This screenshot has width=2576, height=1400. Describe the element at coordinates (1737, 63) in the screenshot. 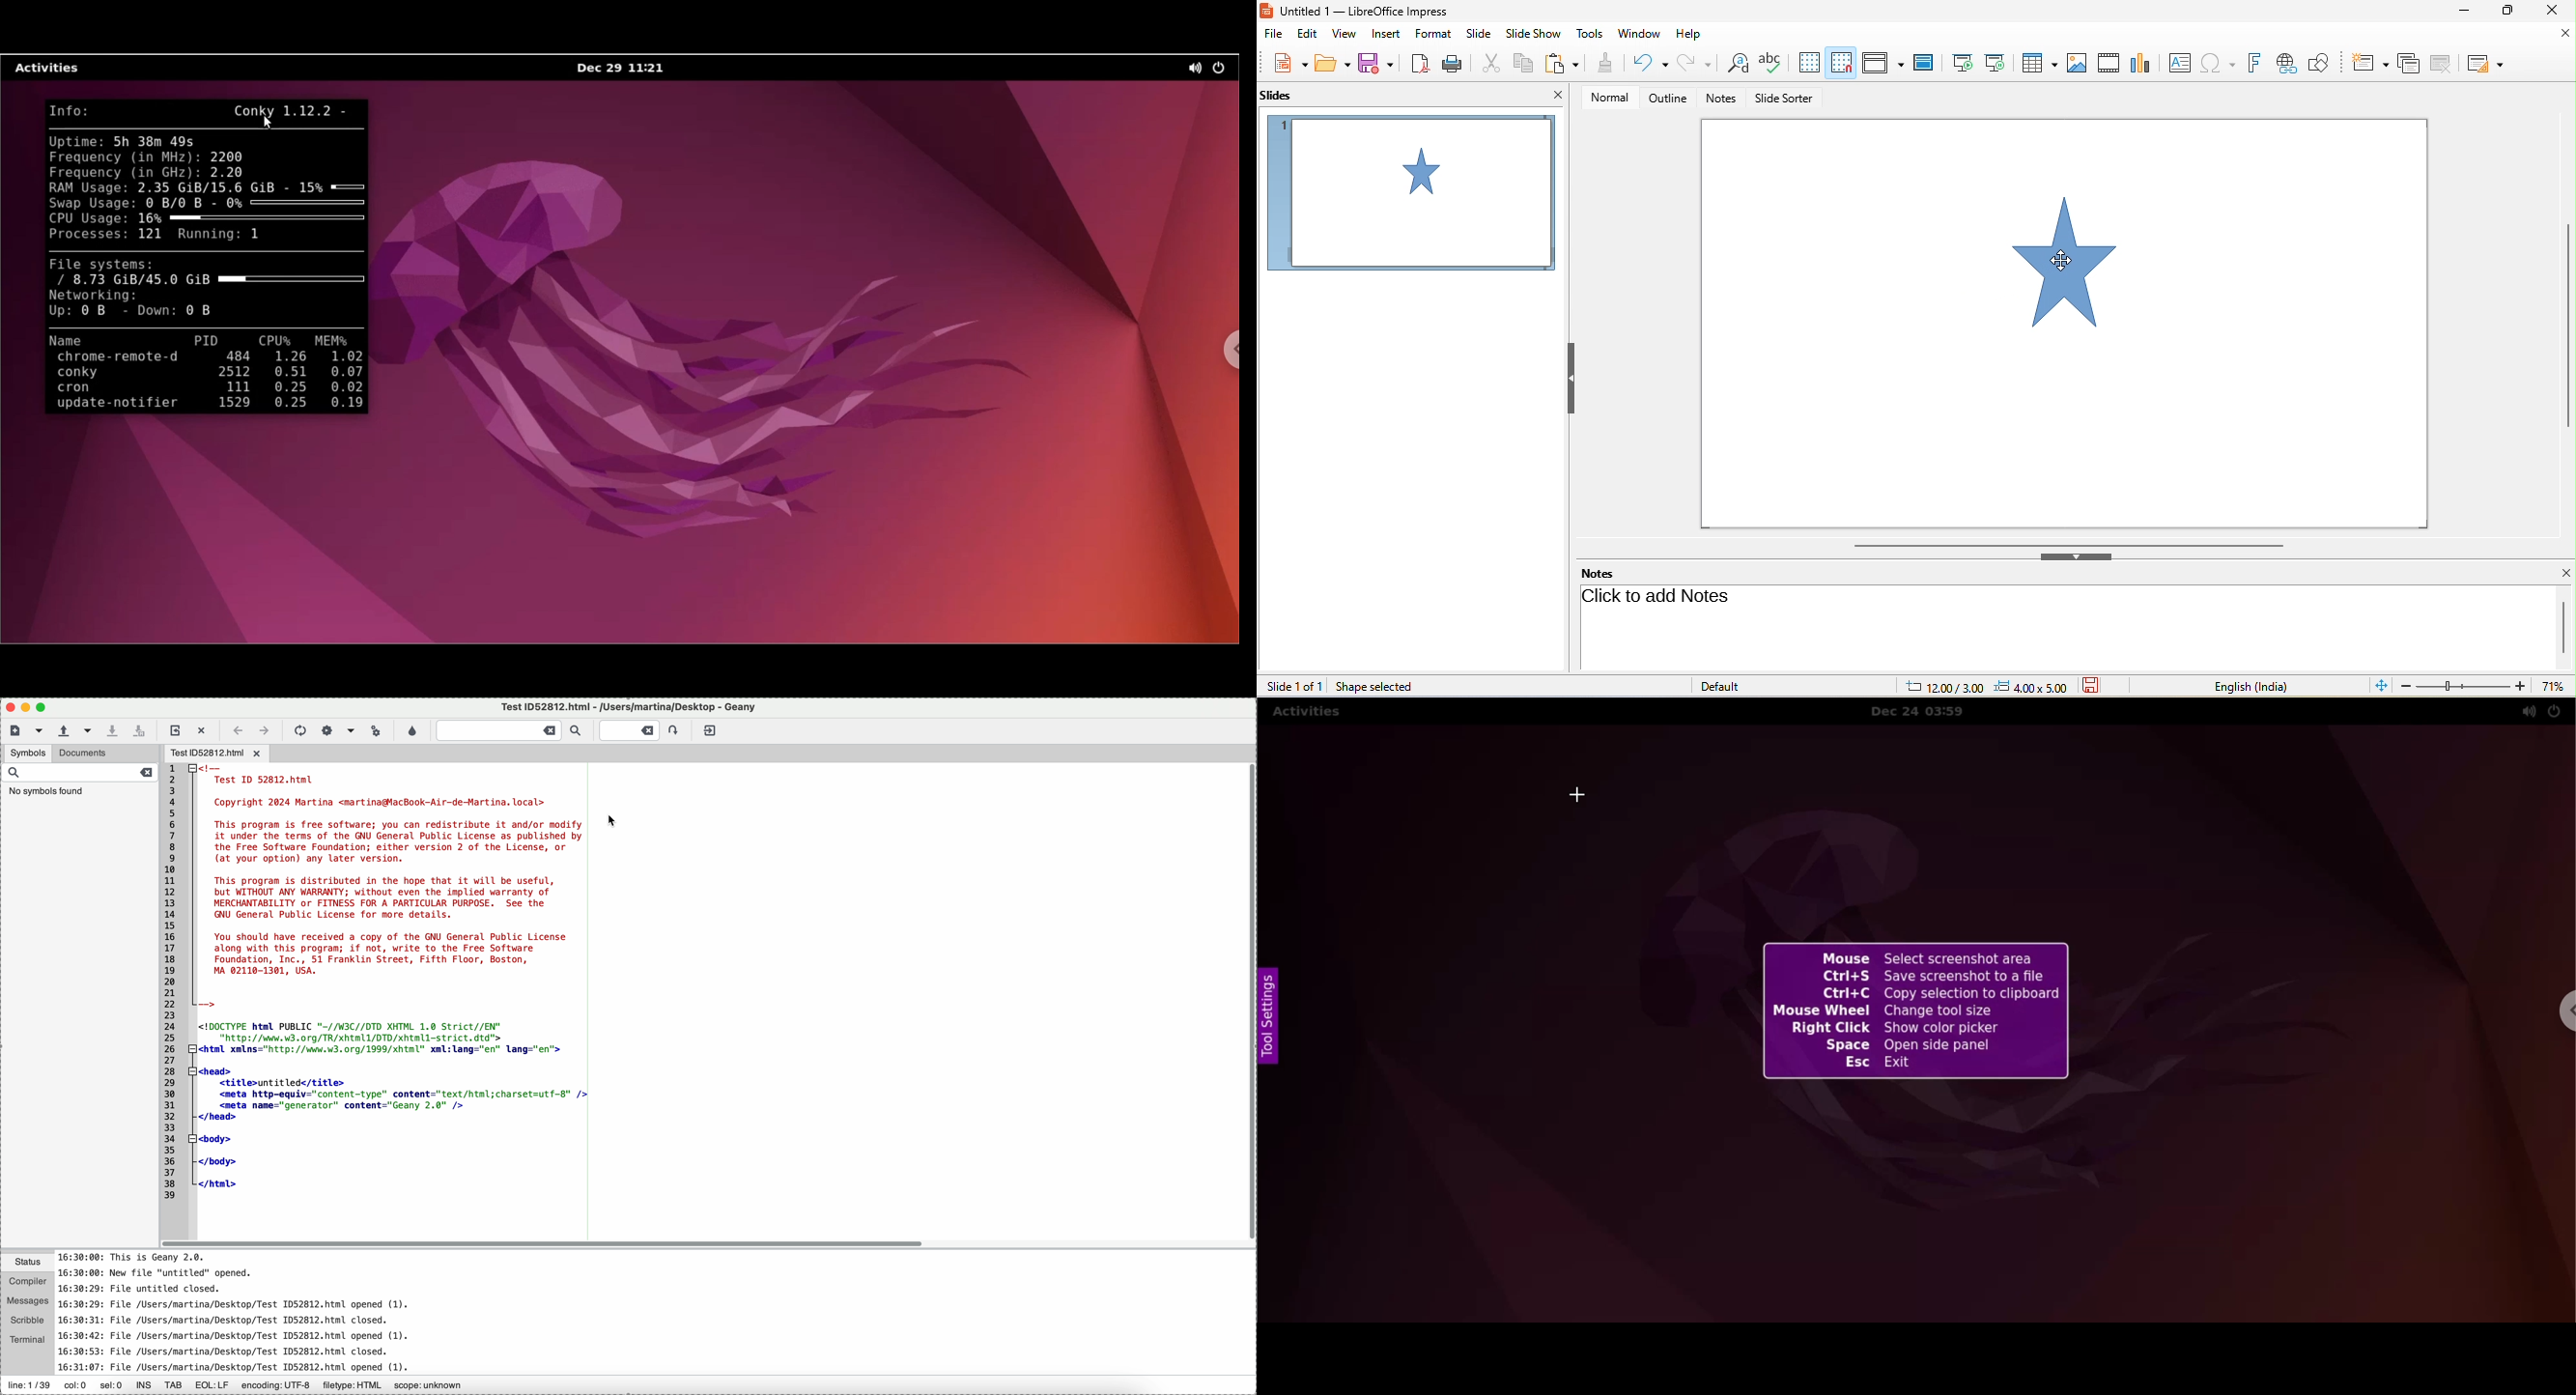

I see `find and replace` at that location.